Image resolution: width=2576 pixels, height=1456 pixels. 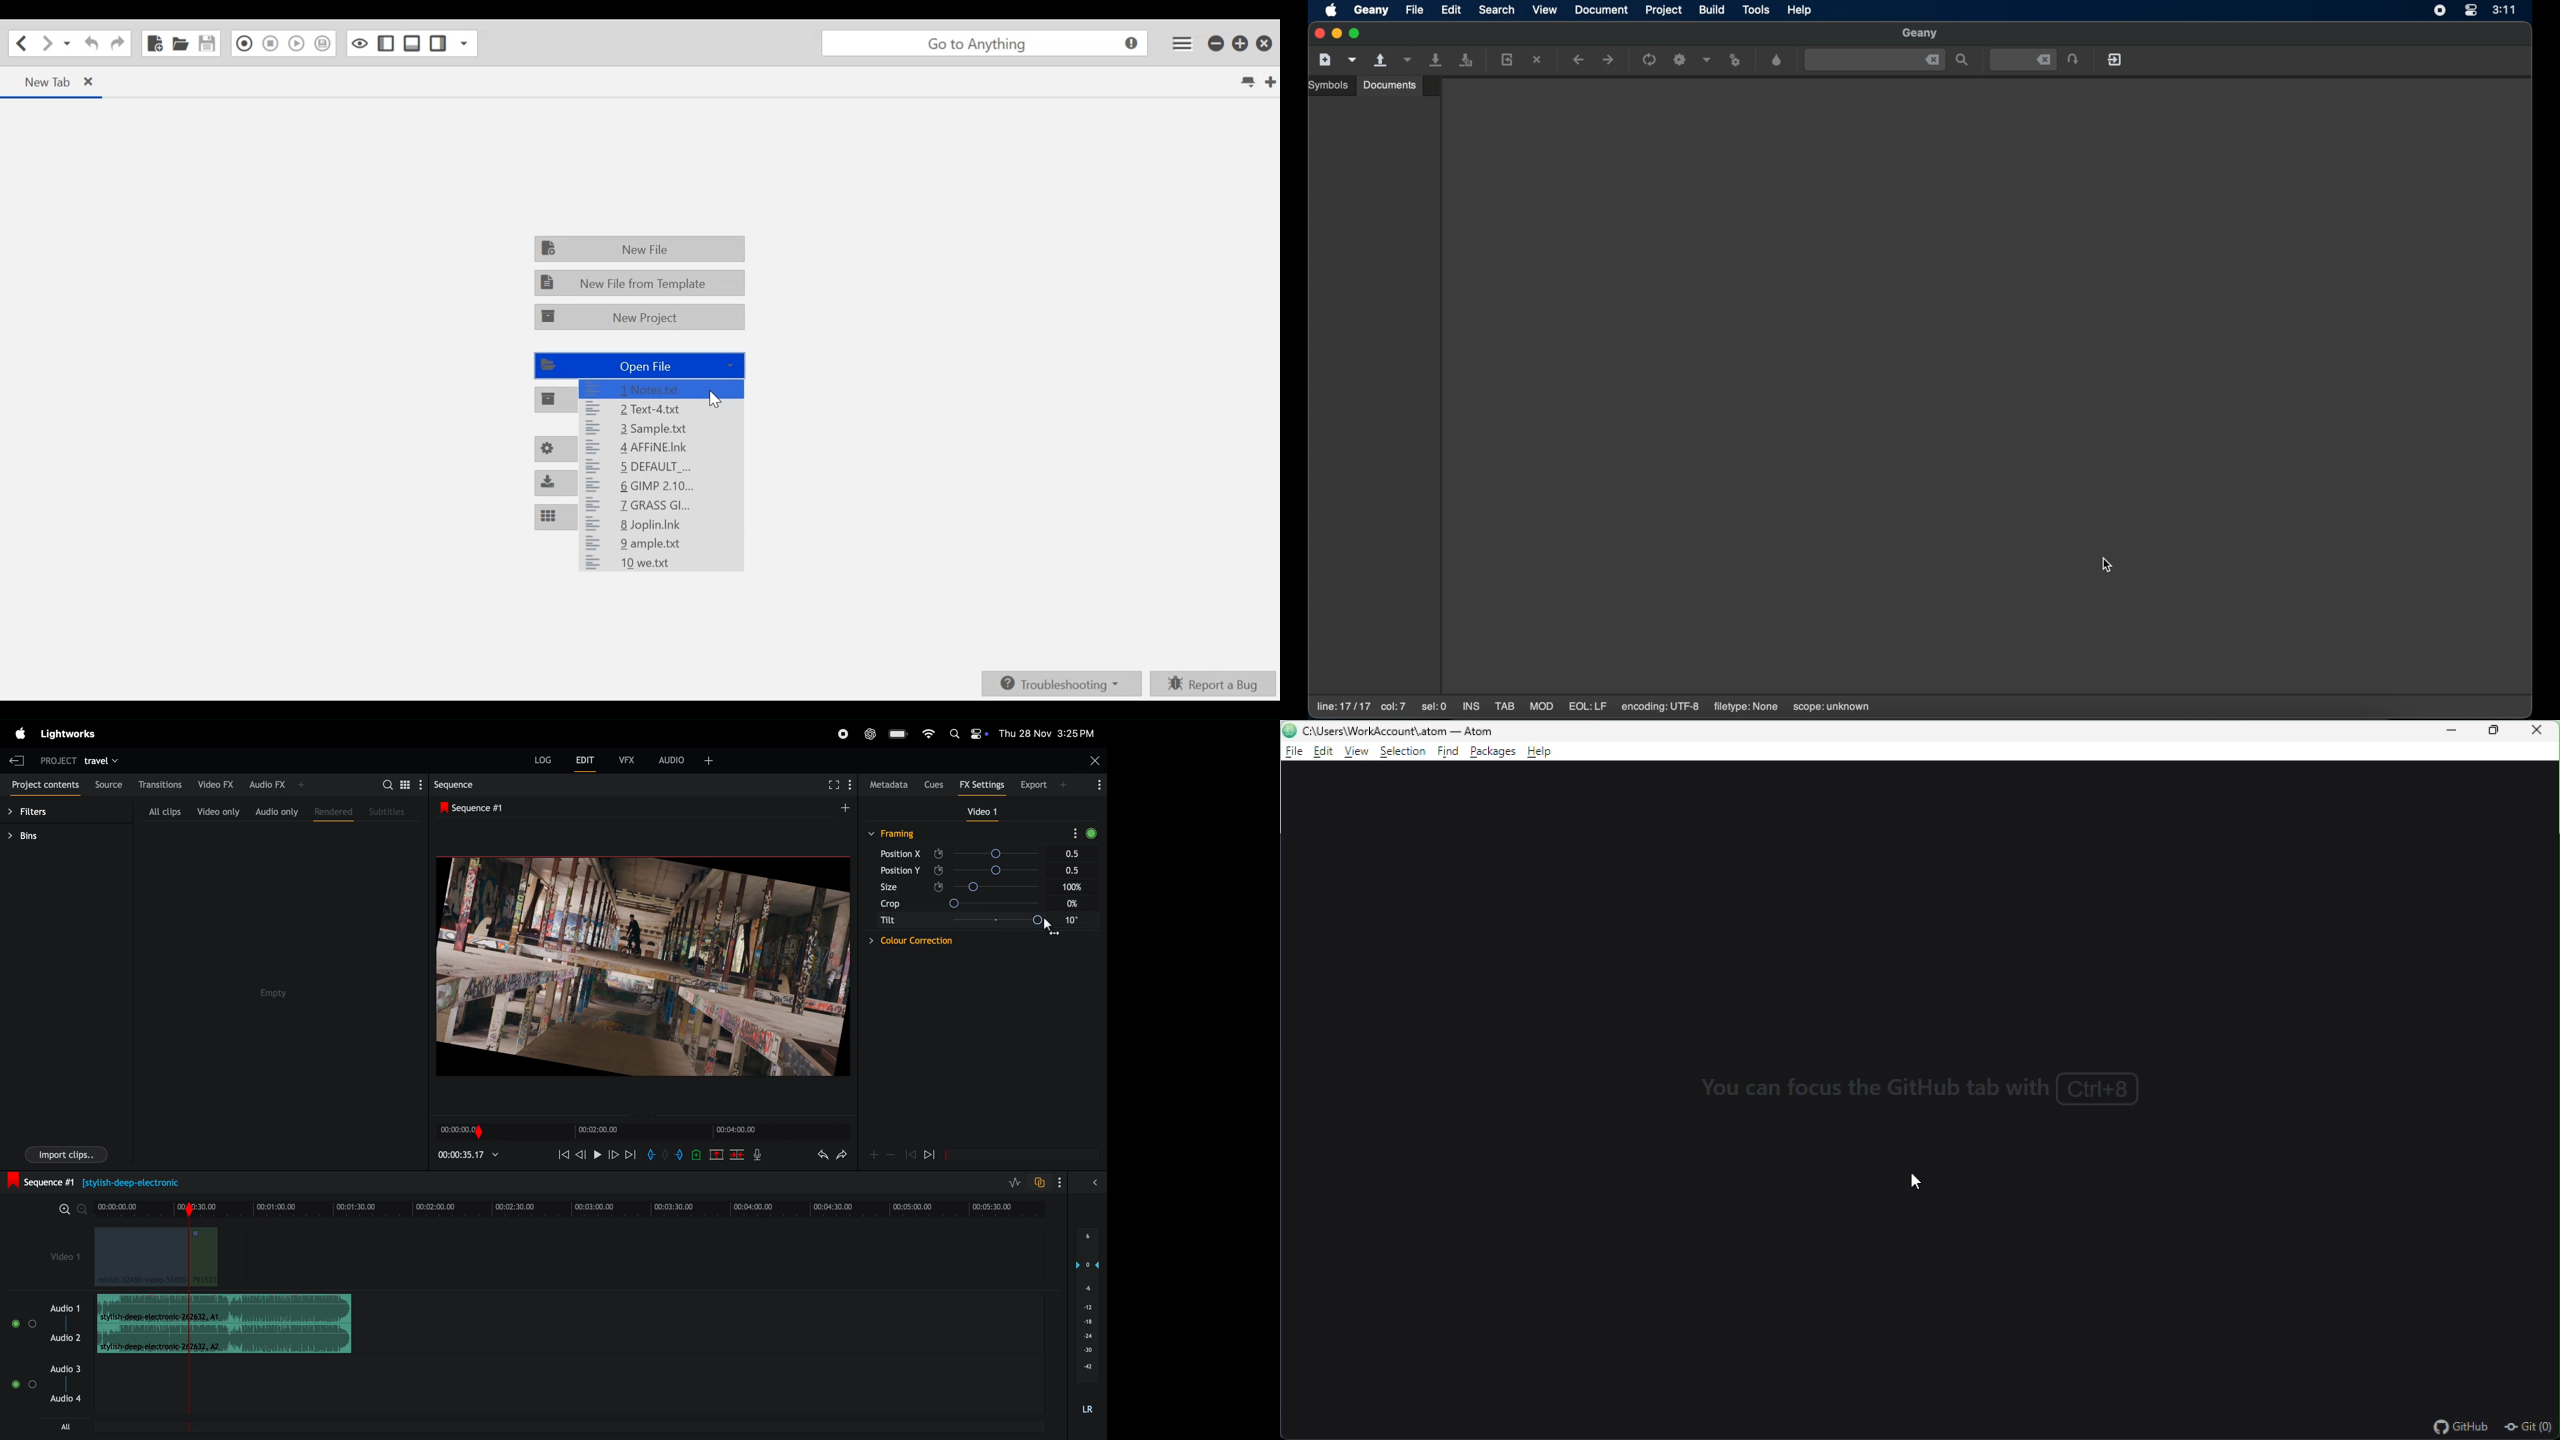 I want to click on edit, so click(x=1326, y=752).